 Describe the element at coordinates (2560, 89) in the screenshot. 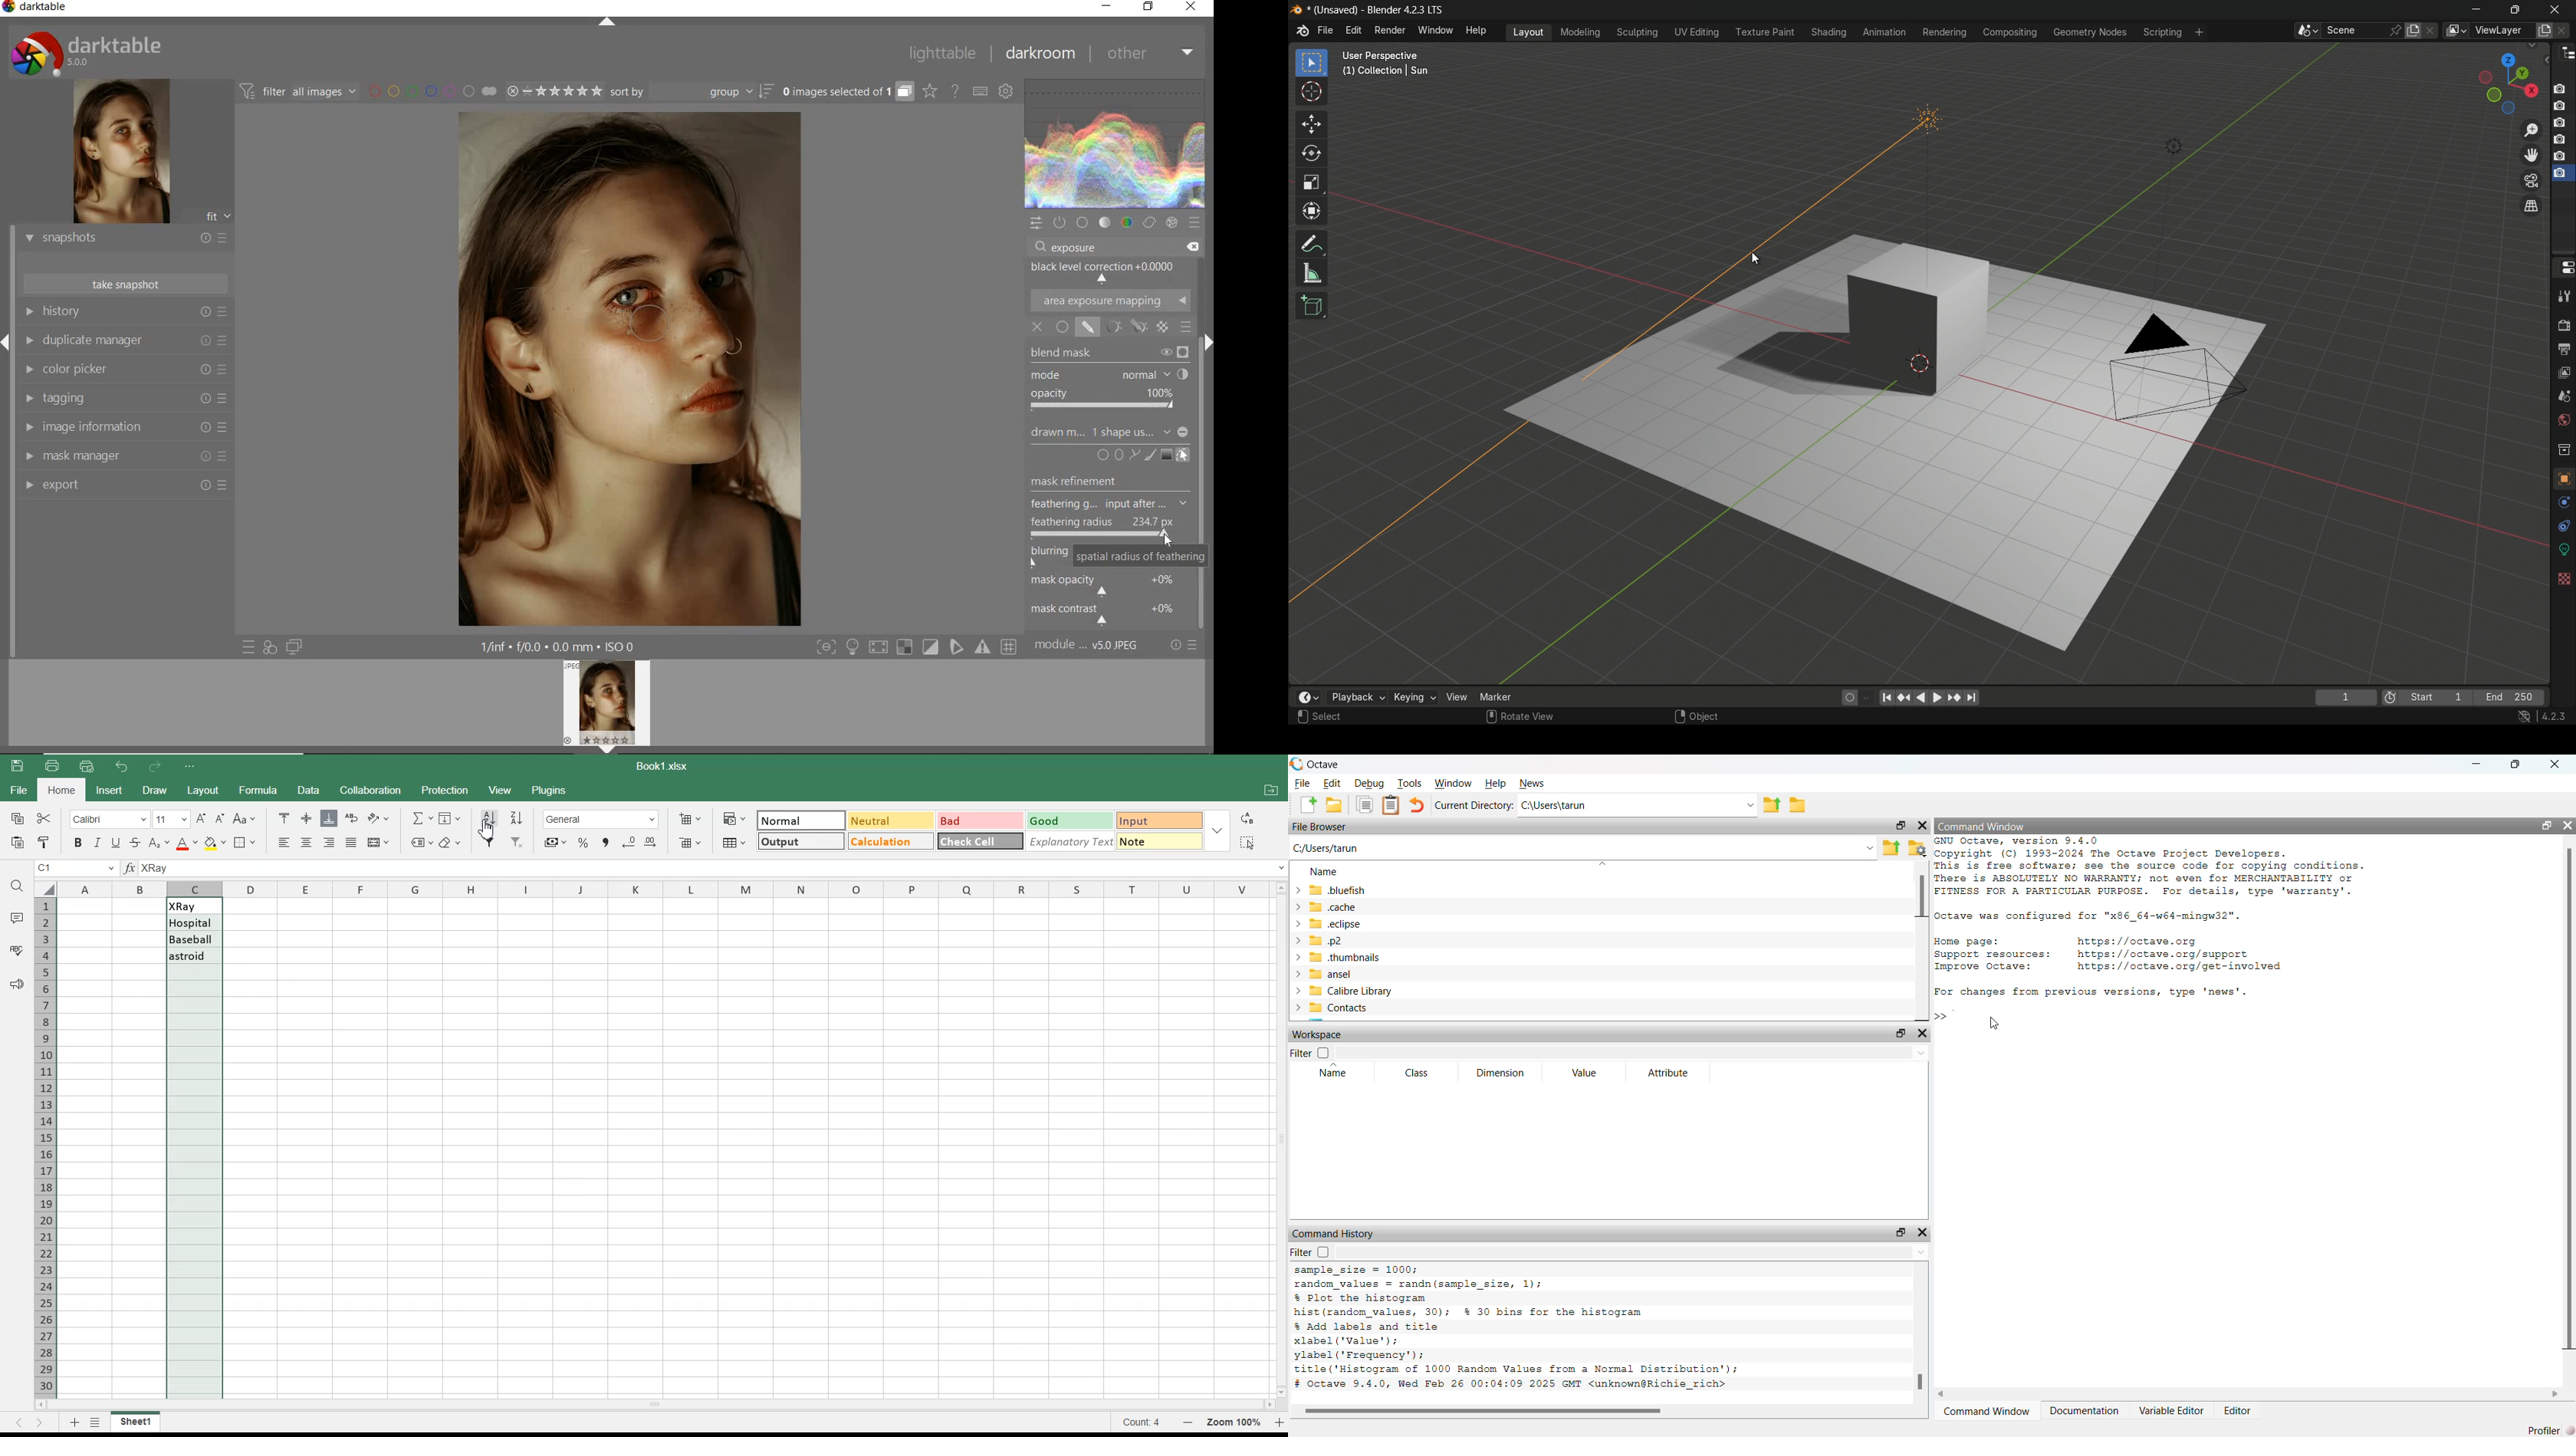

I see `layer 1` at that location.